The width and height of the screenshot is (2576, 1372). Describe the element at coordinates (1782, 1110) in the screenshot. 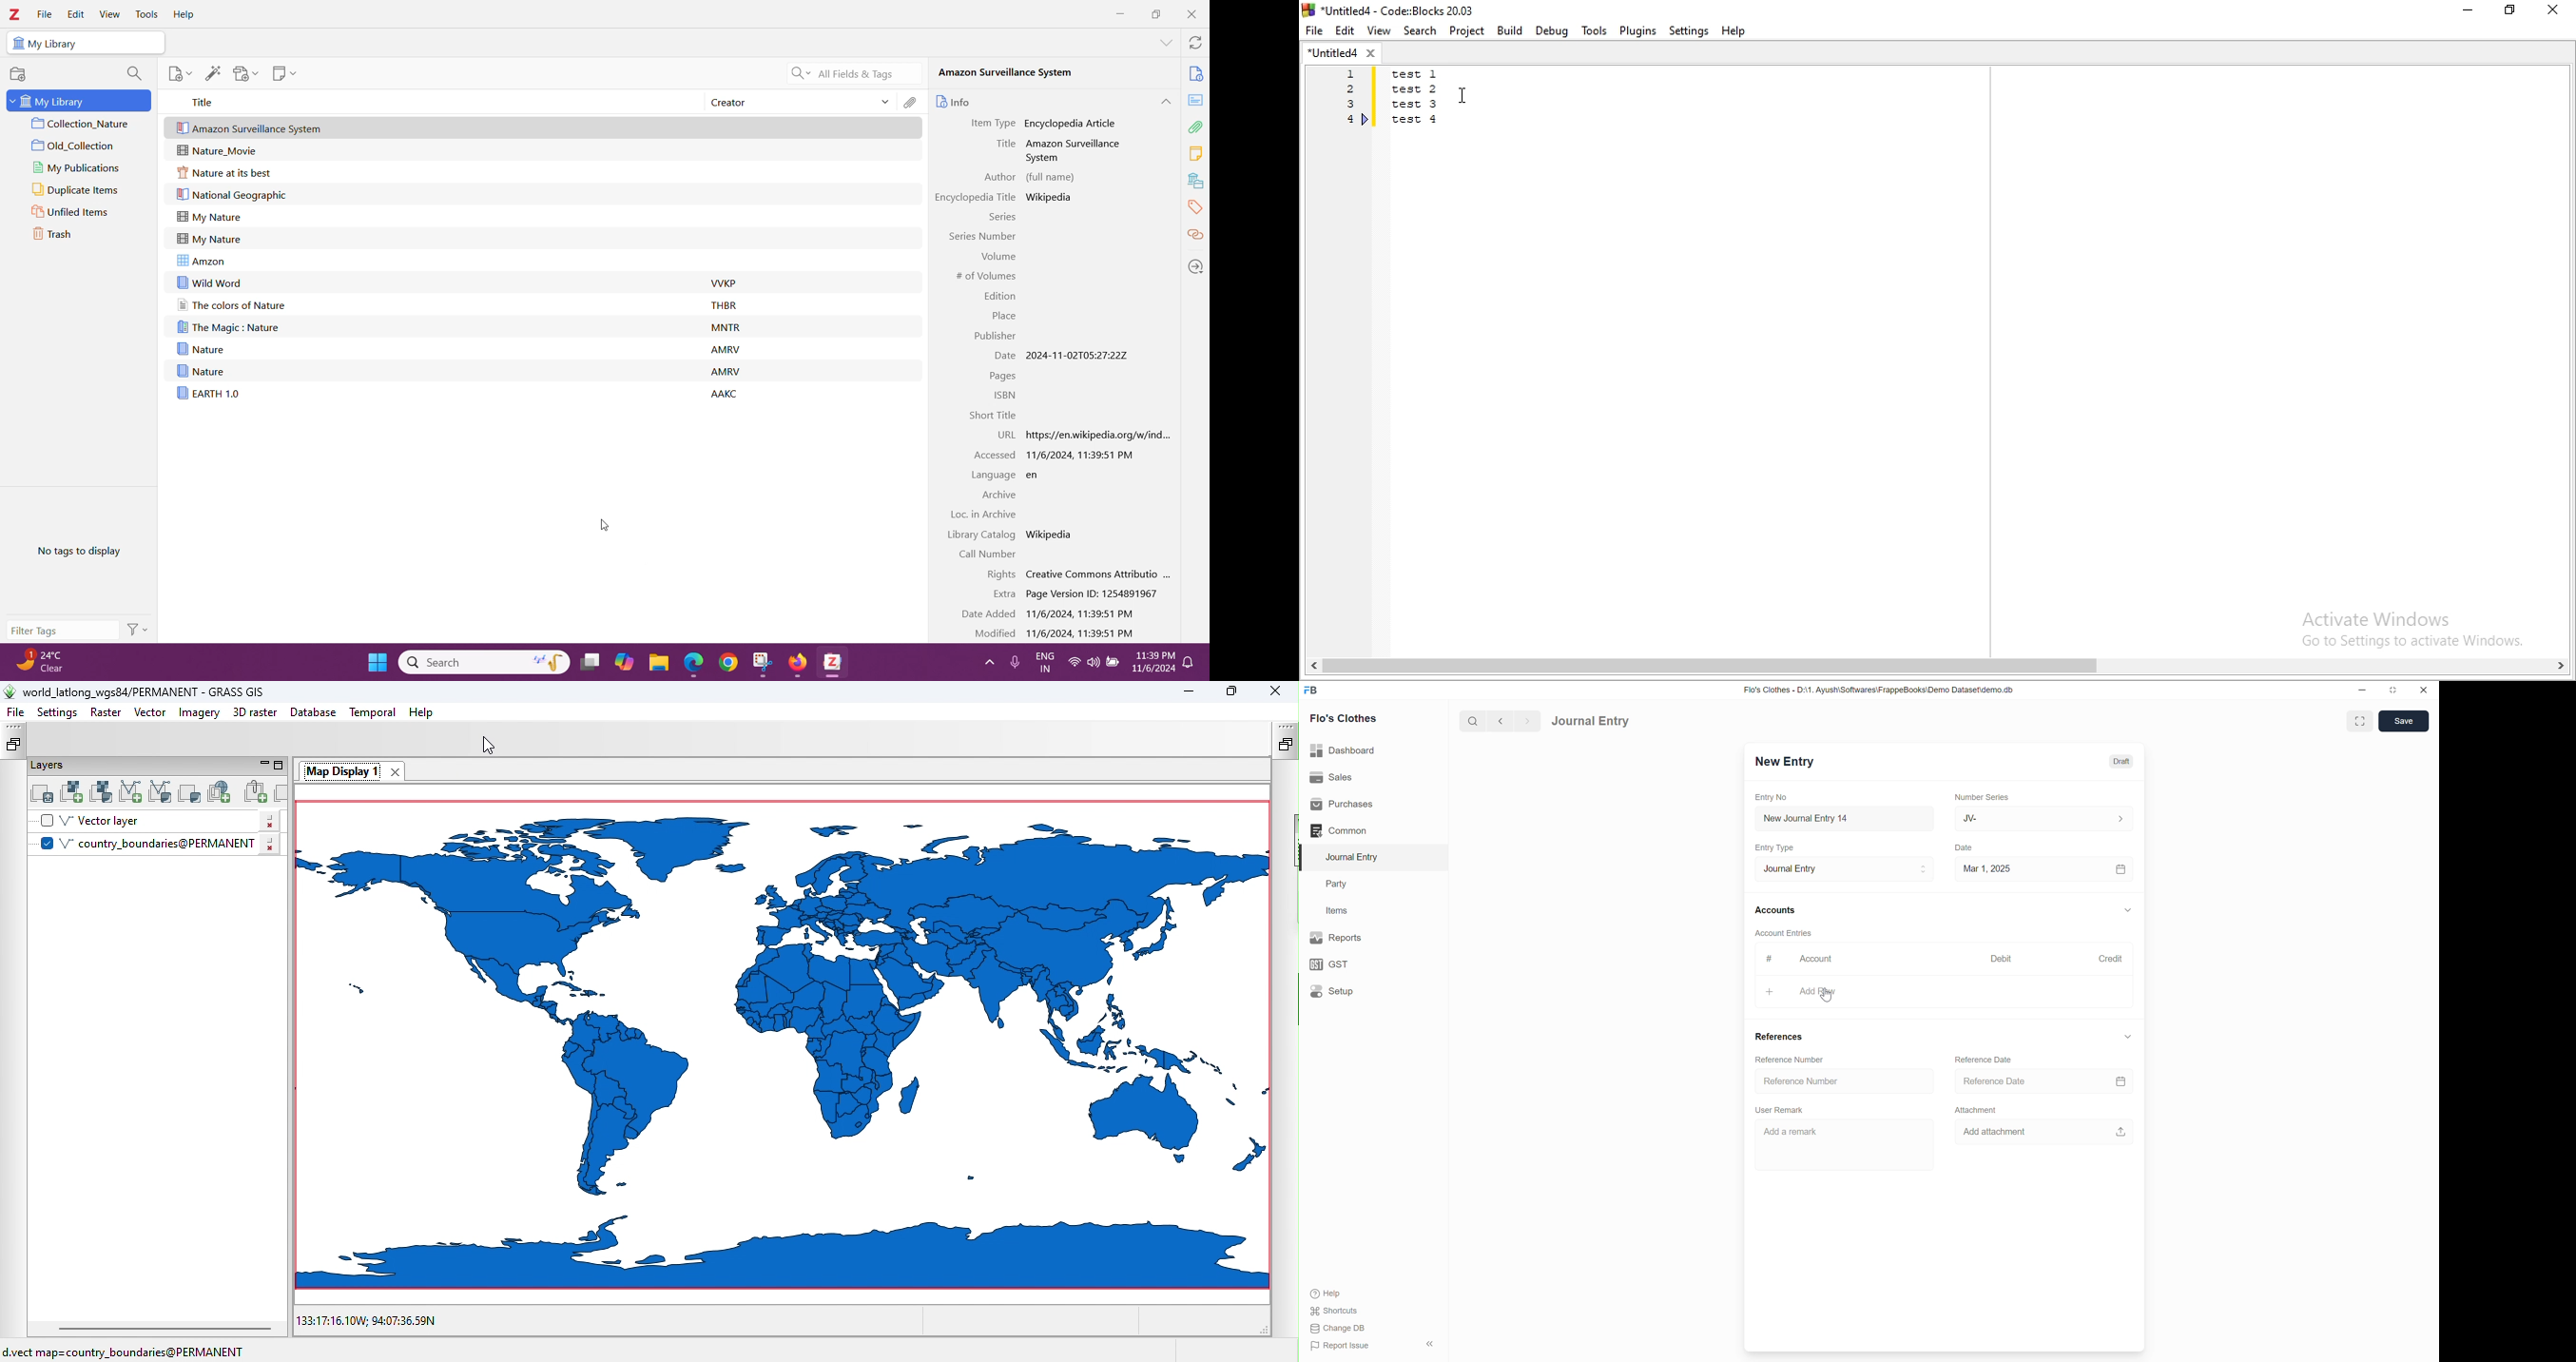

I see `User Remark` at that location.